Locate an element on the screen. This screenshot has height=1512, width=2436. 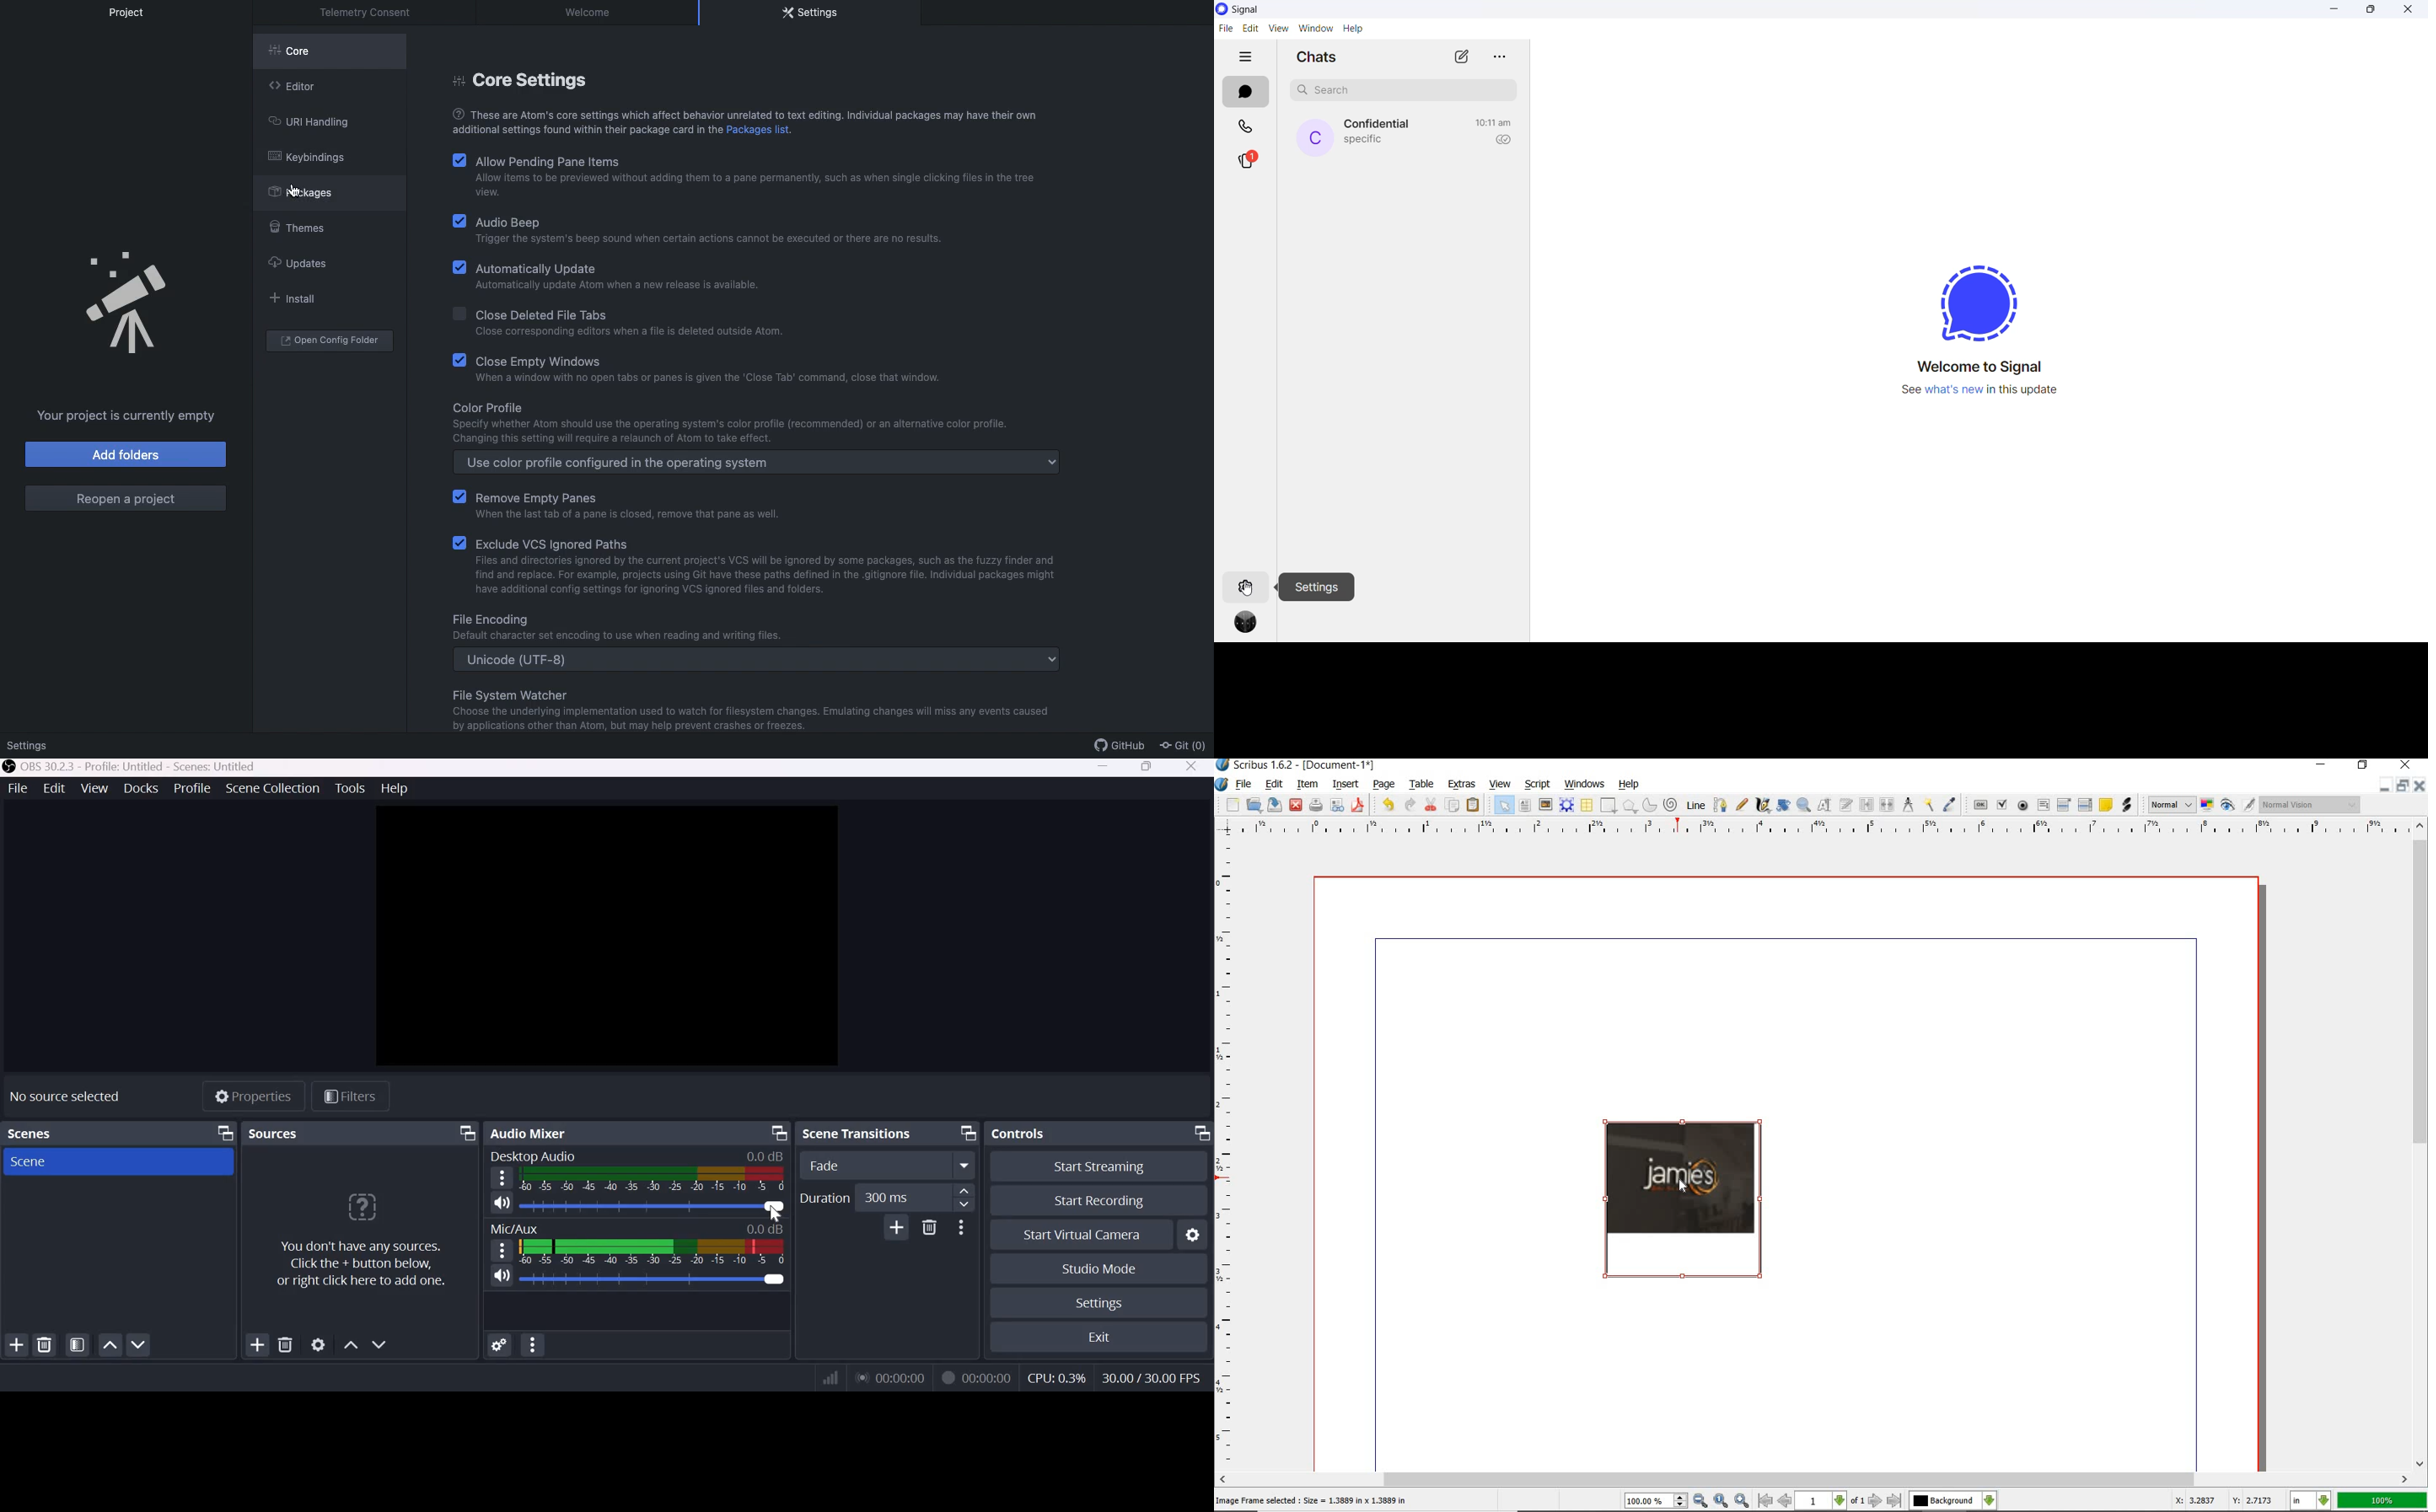
image and frame selected is located at coordinates (1686, 1201).